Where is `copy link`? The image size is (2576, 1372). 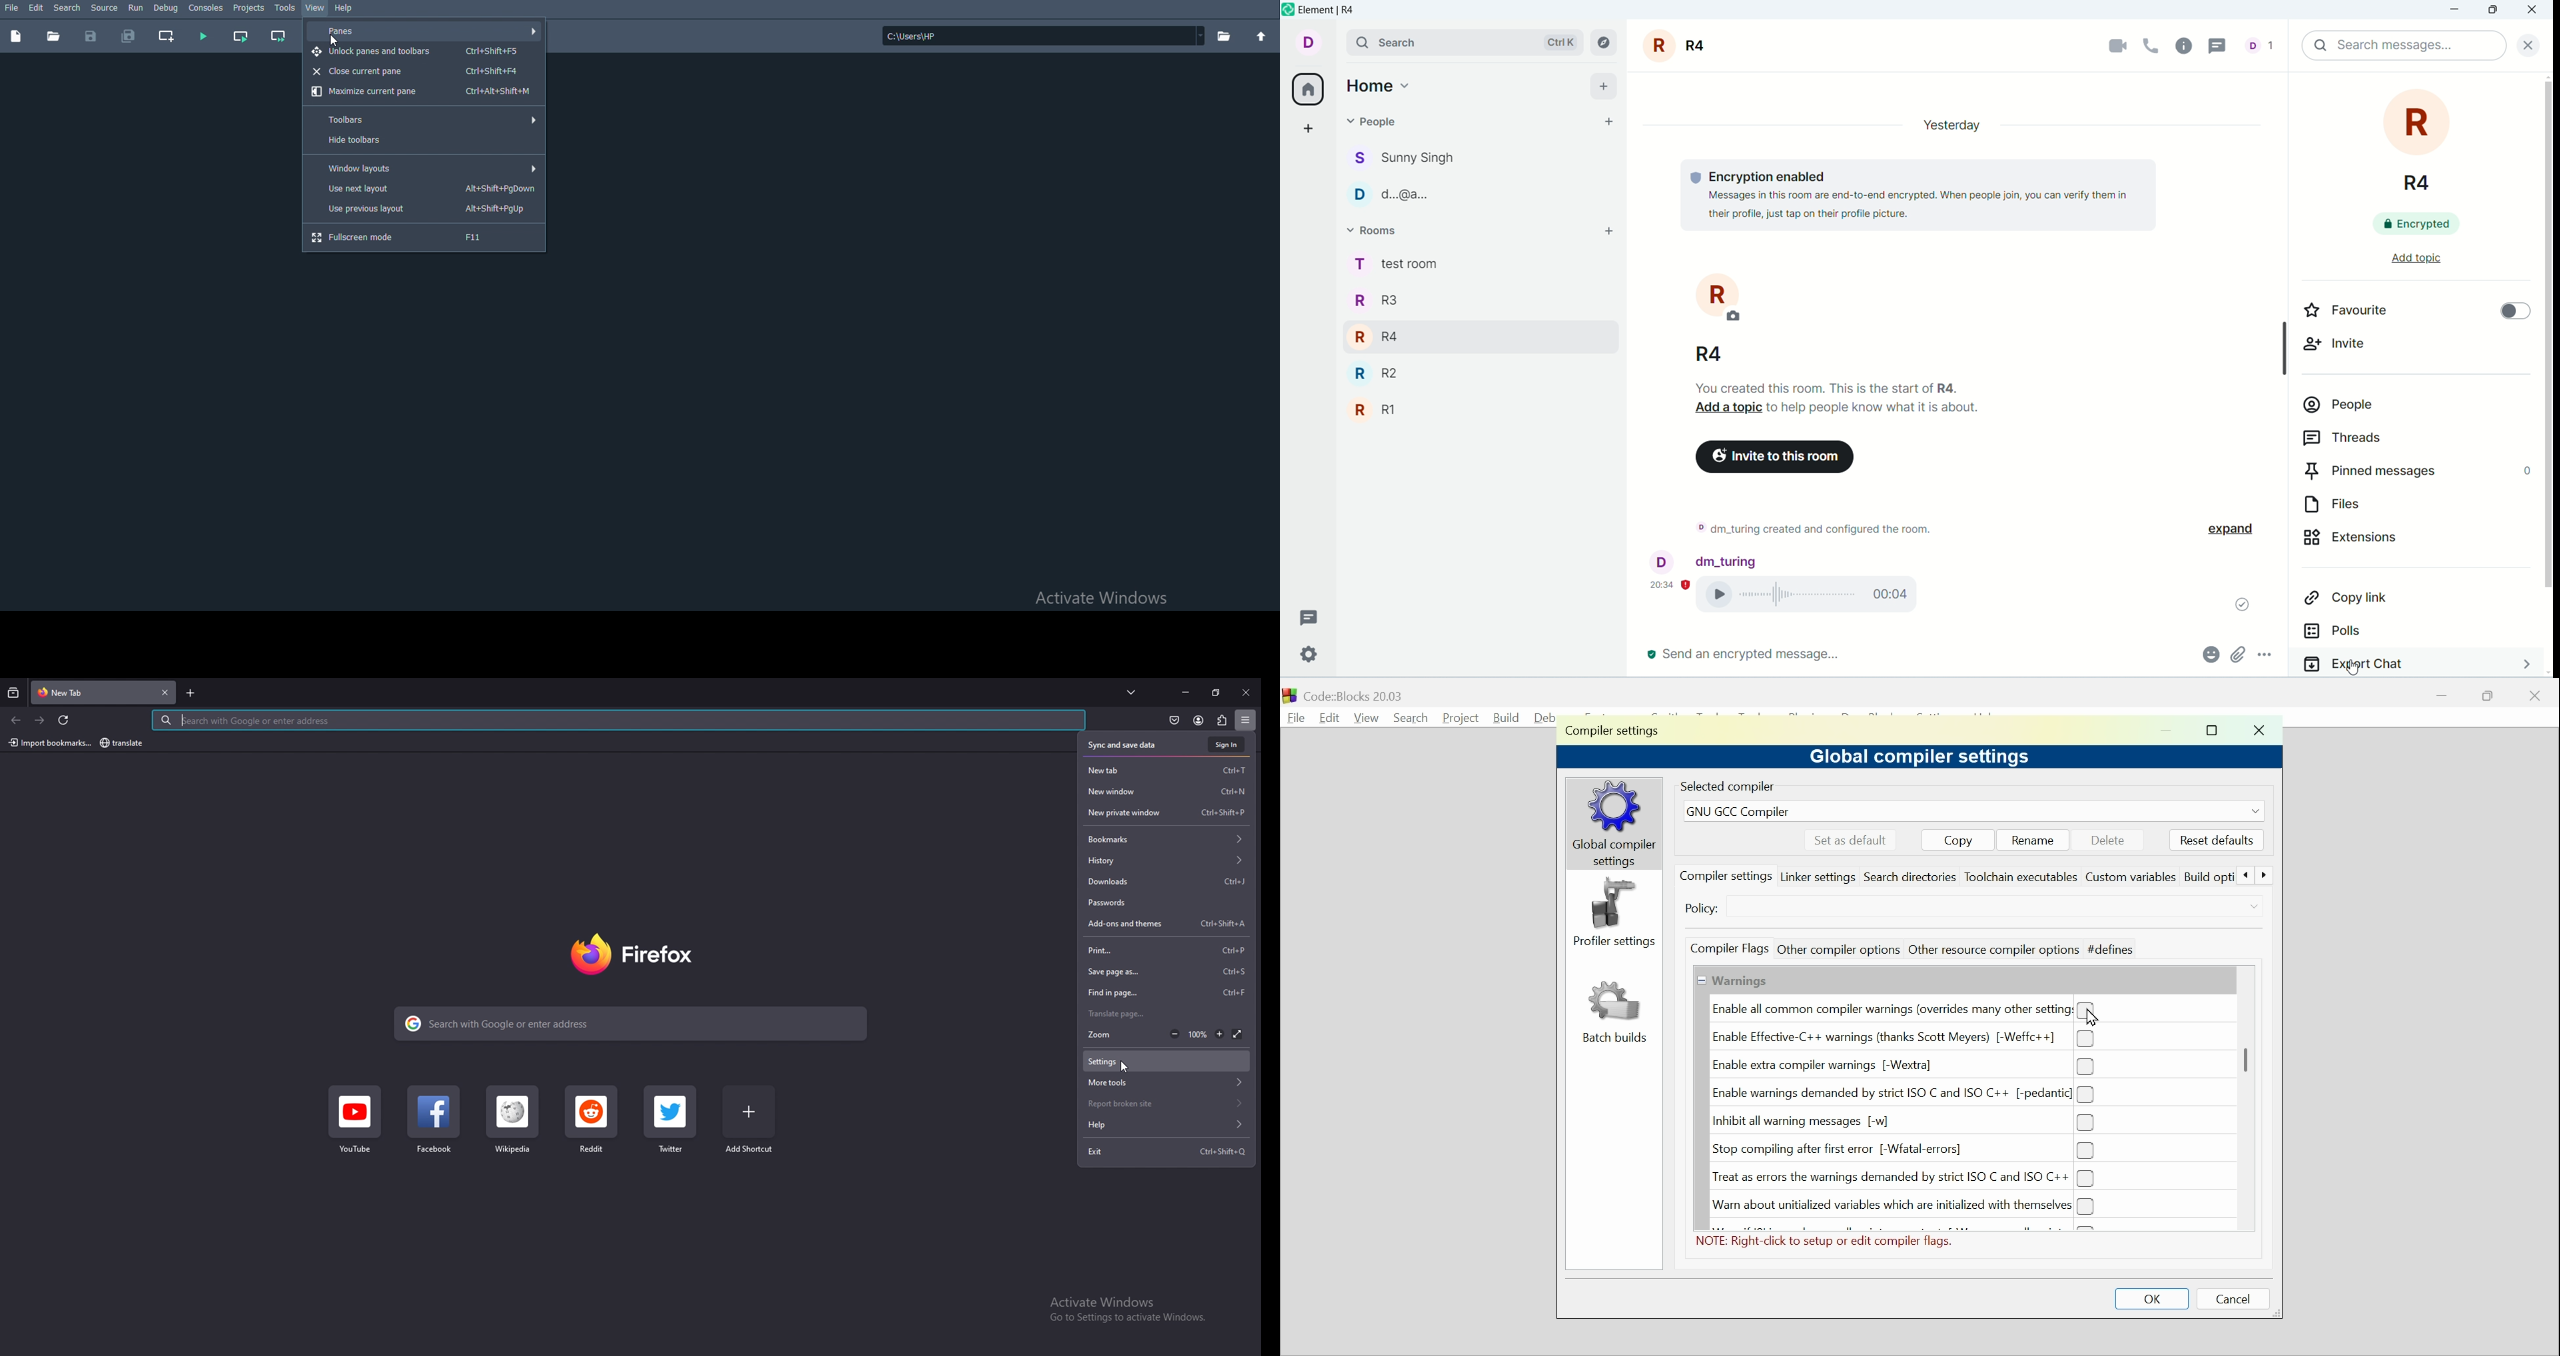 copy link is located at coordinates (2388, 599).